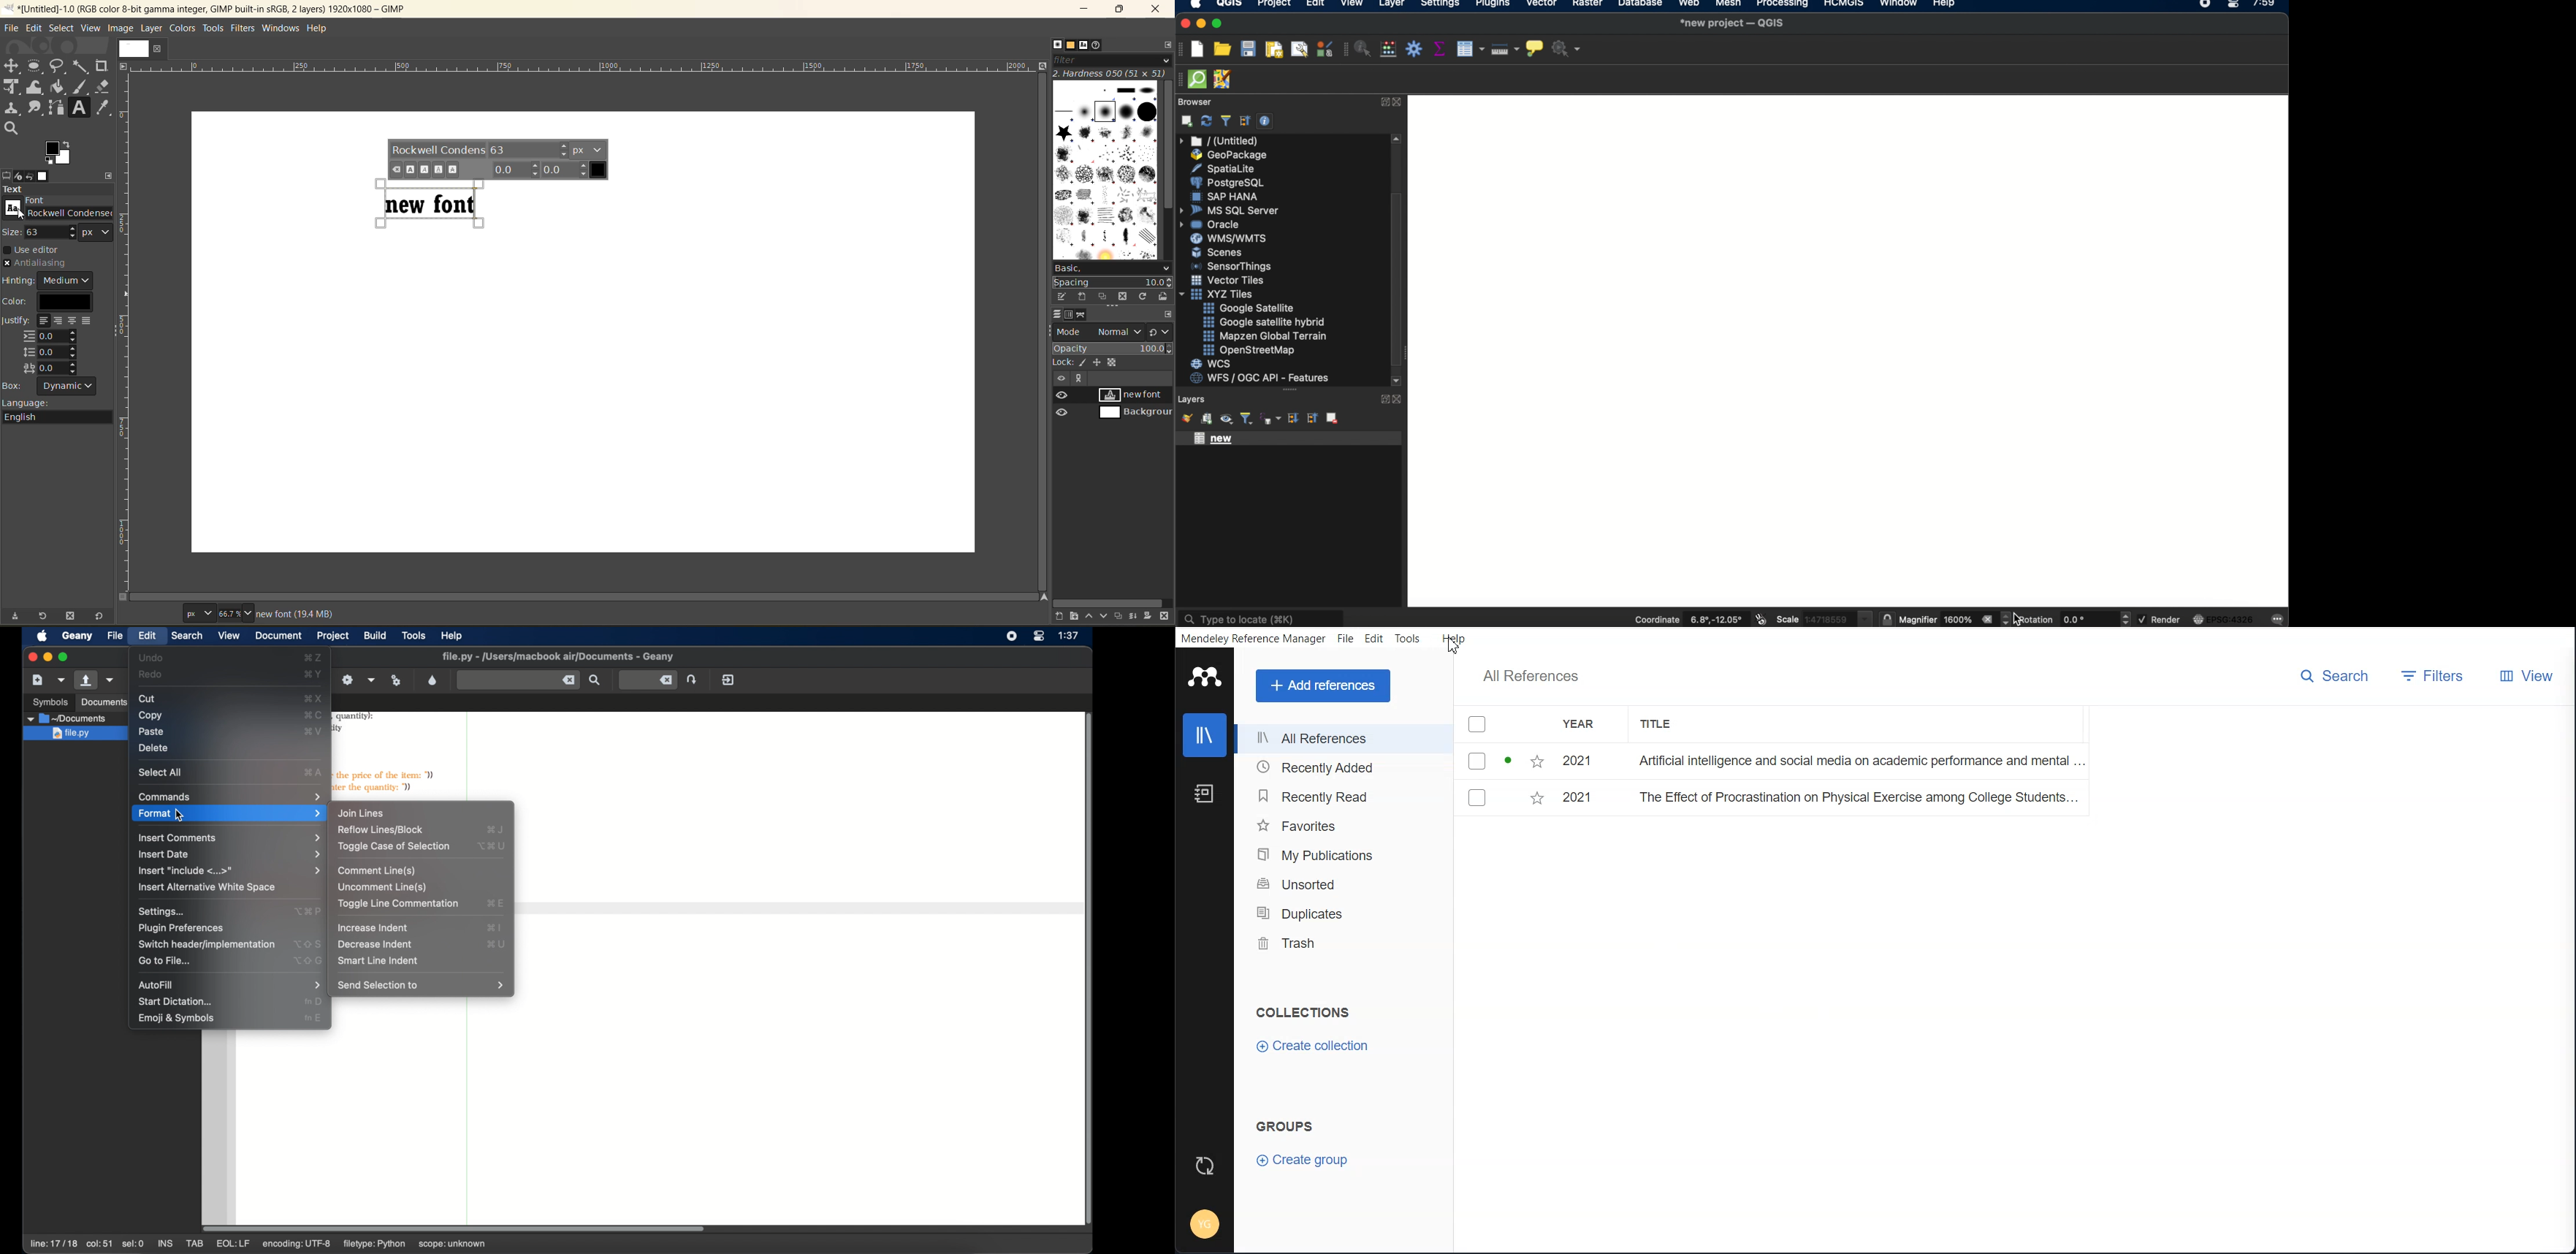 The image size is (2576, 1260). Describe the element at coordinates (1311, 417) in the screenshot. I see `collapse all` at that location.